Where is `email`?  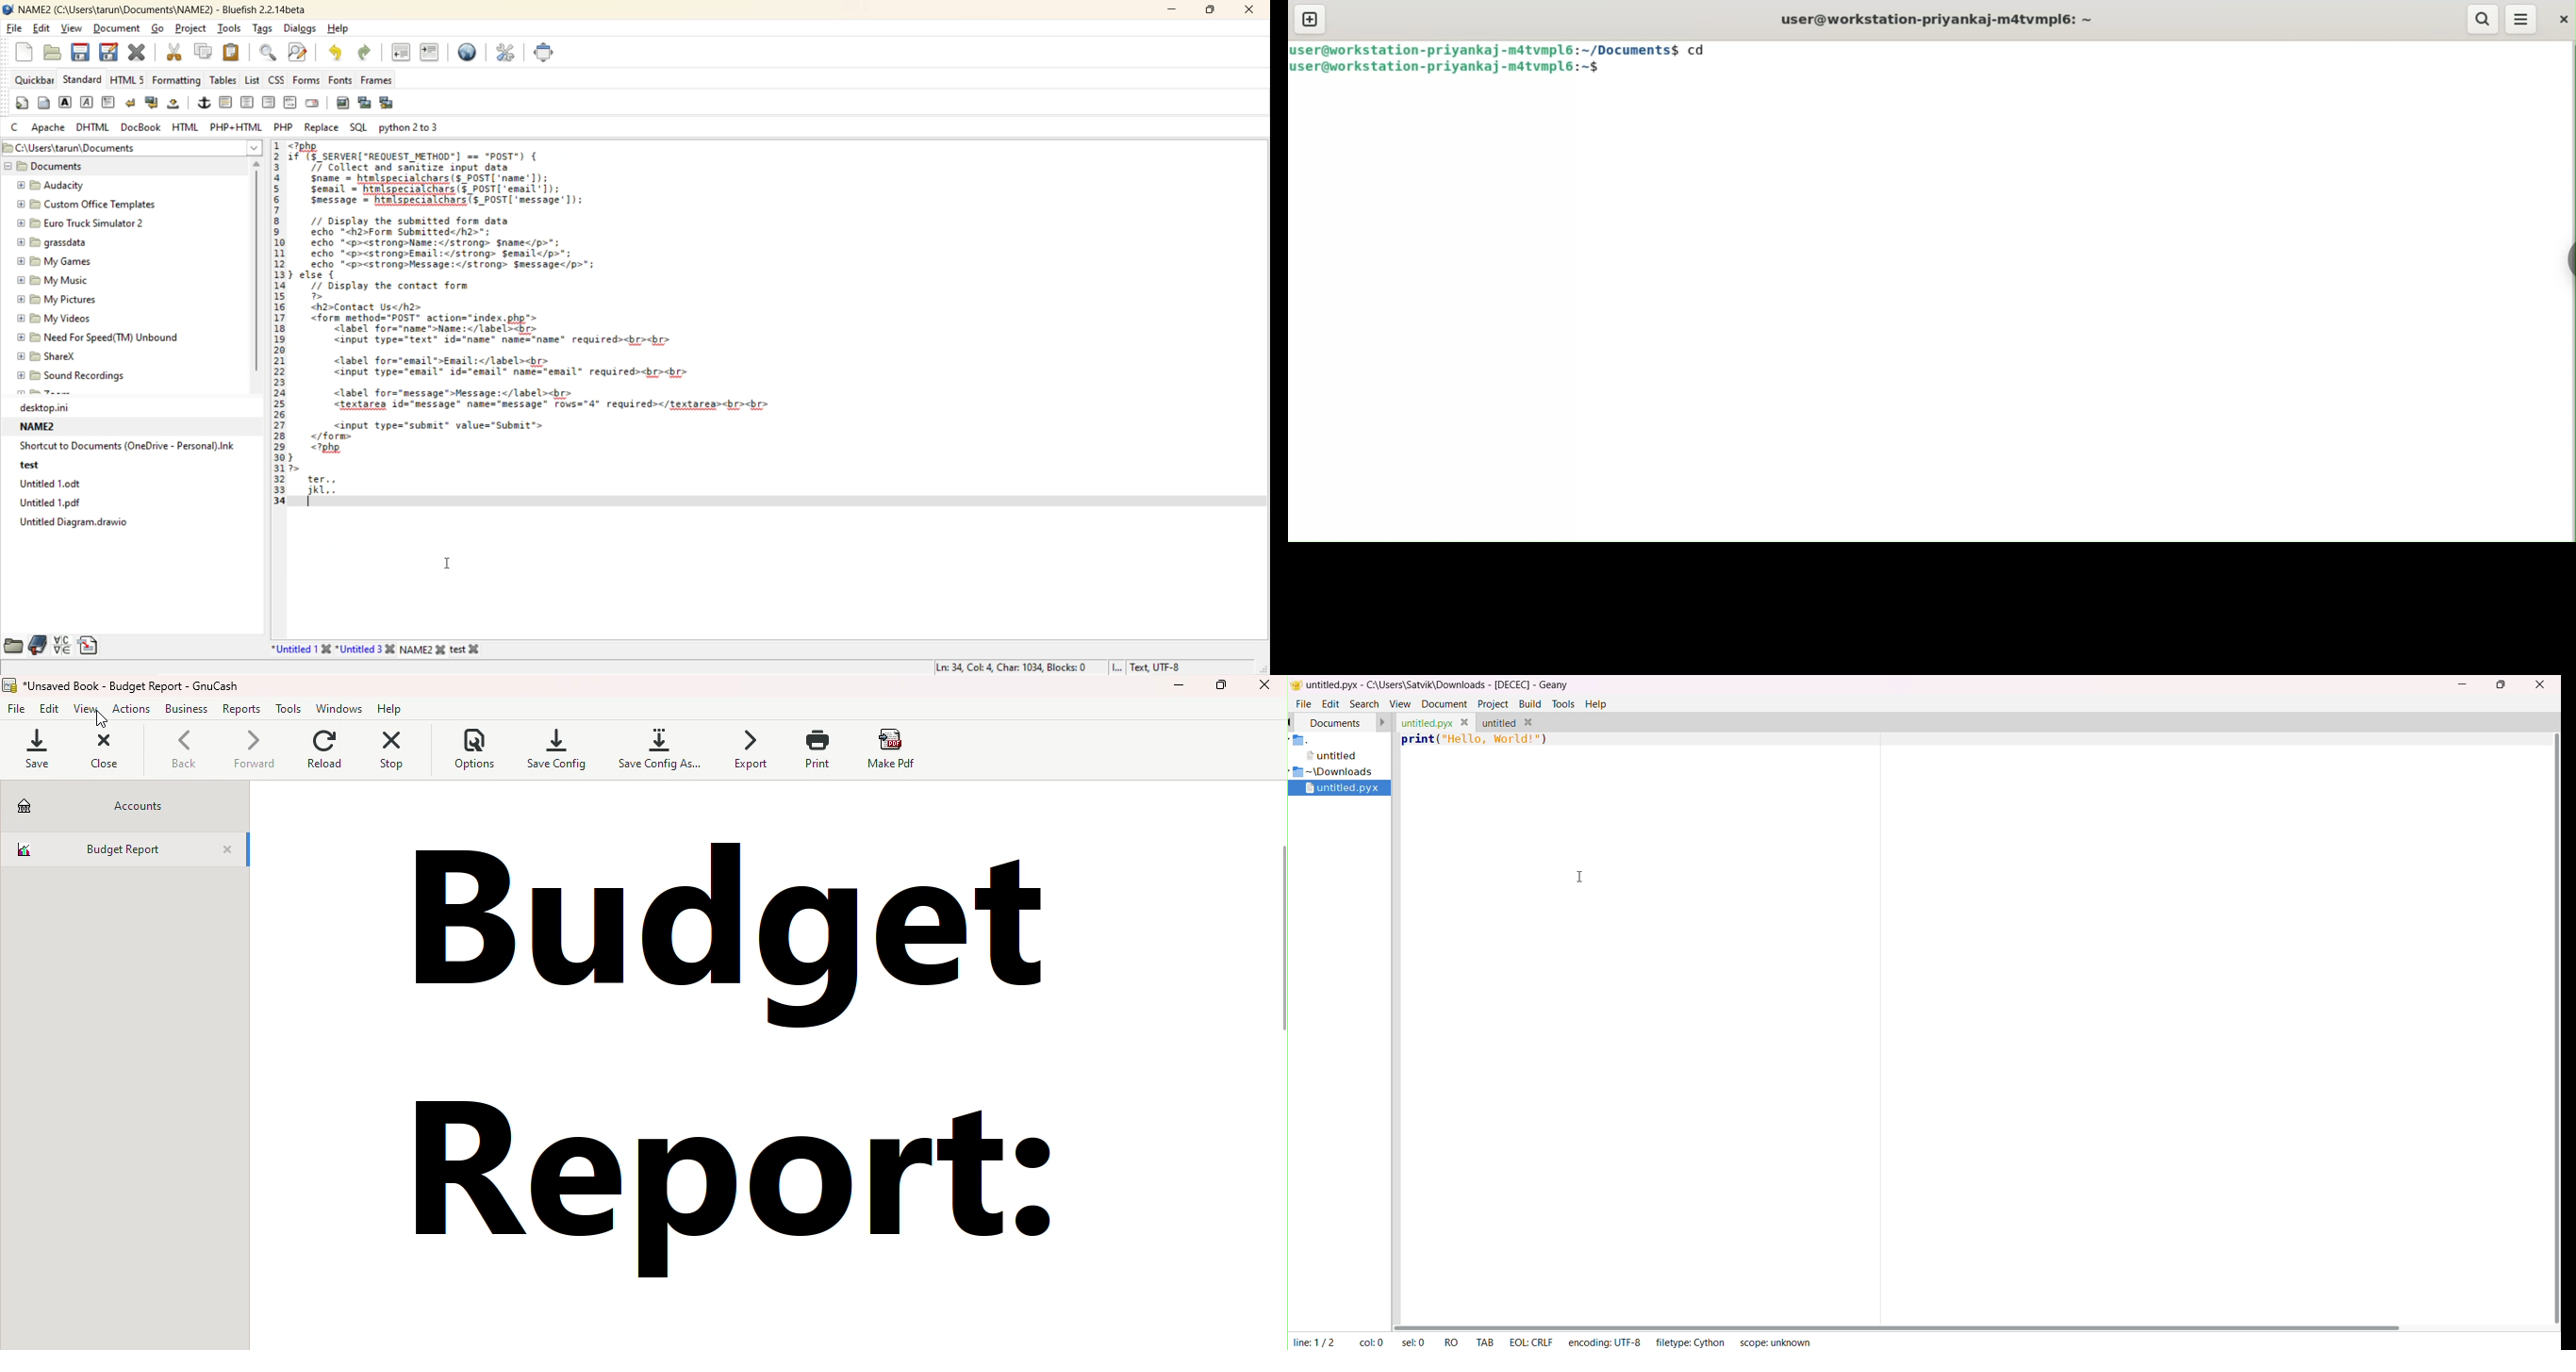 email is located at coordinates (316, 104).